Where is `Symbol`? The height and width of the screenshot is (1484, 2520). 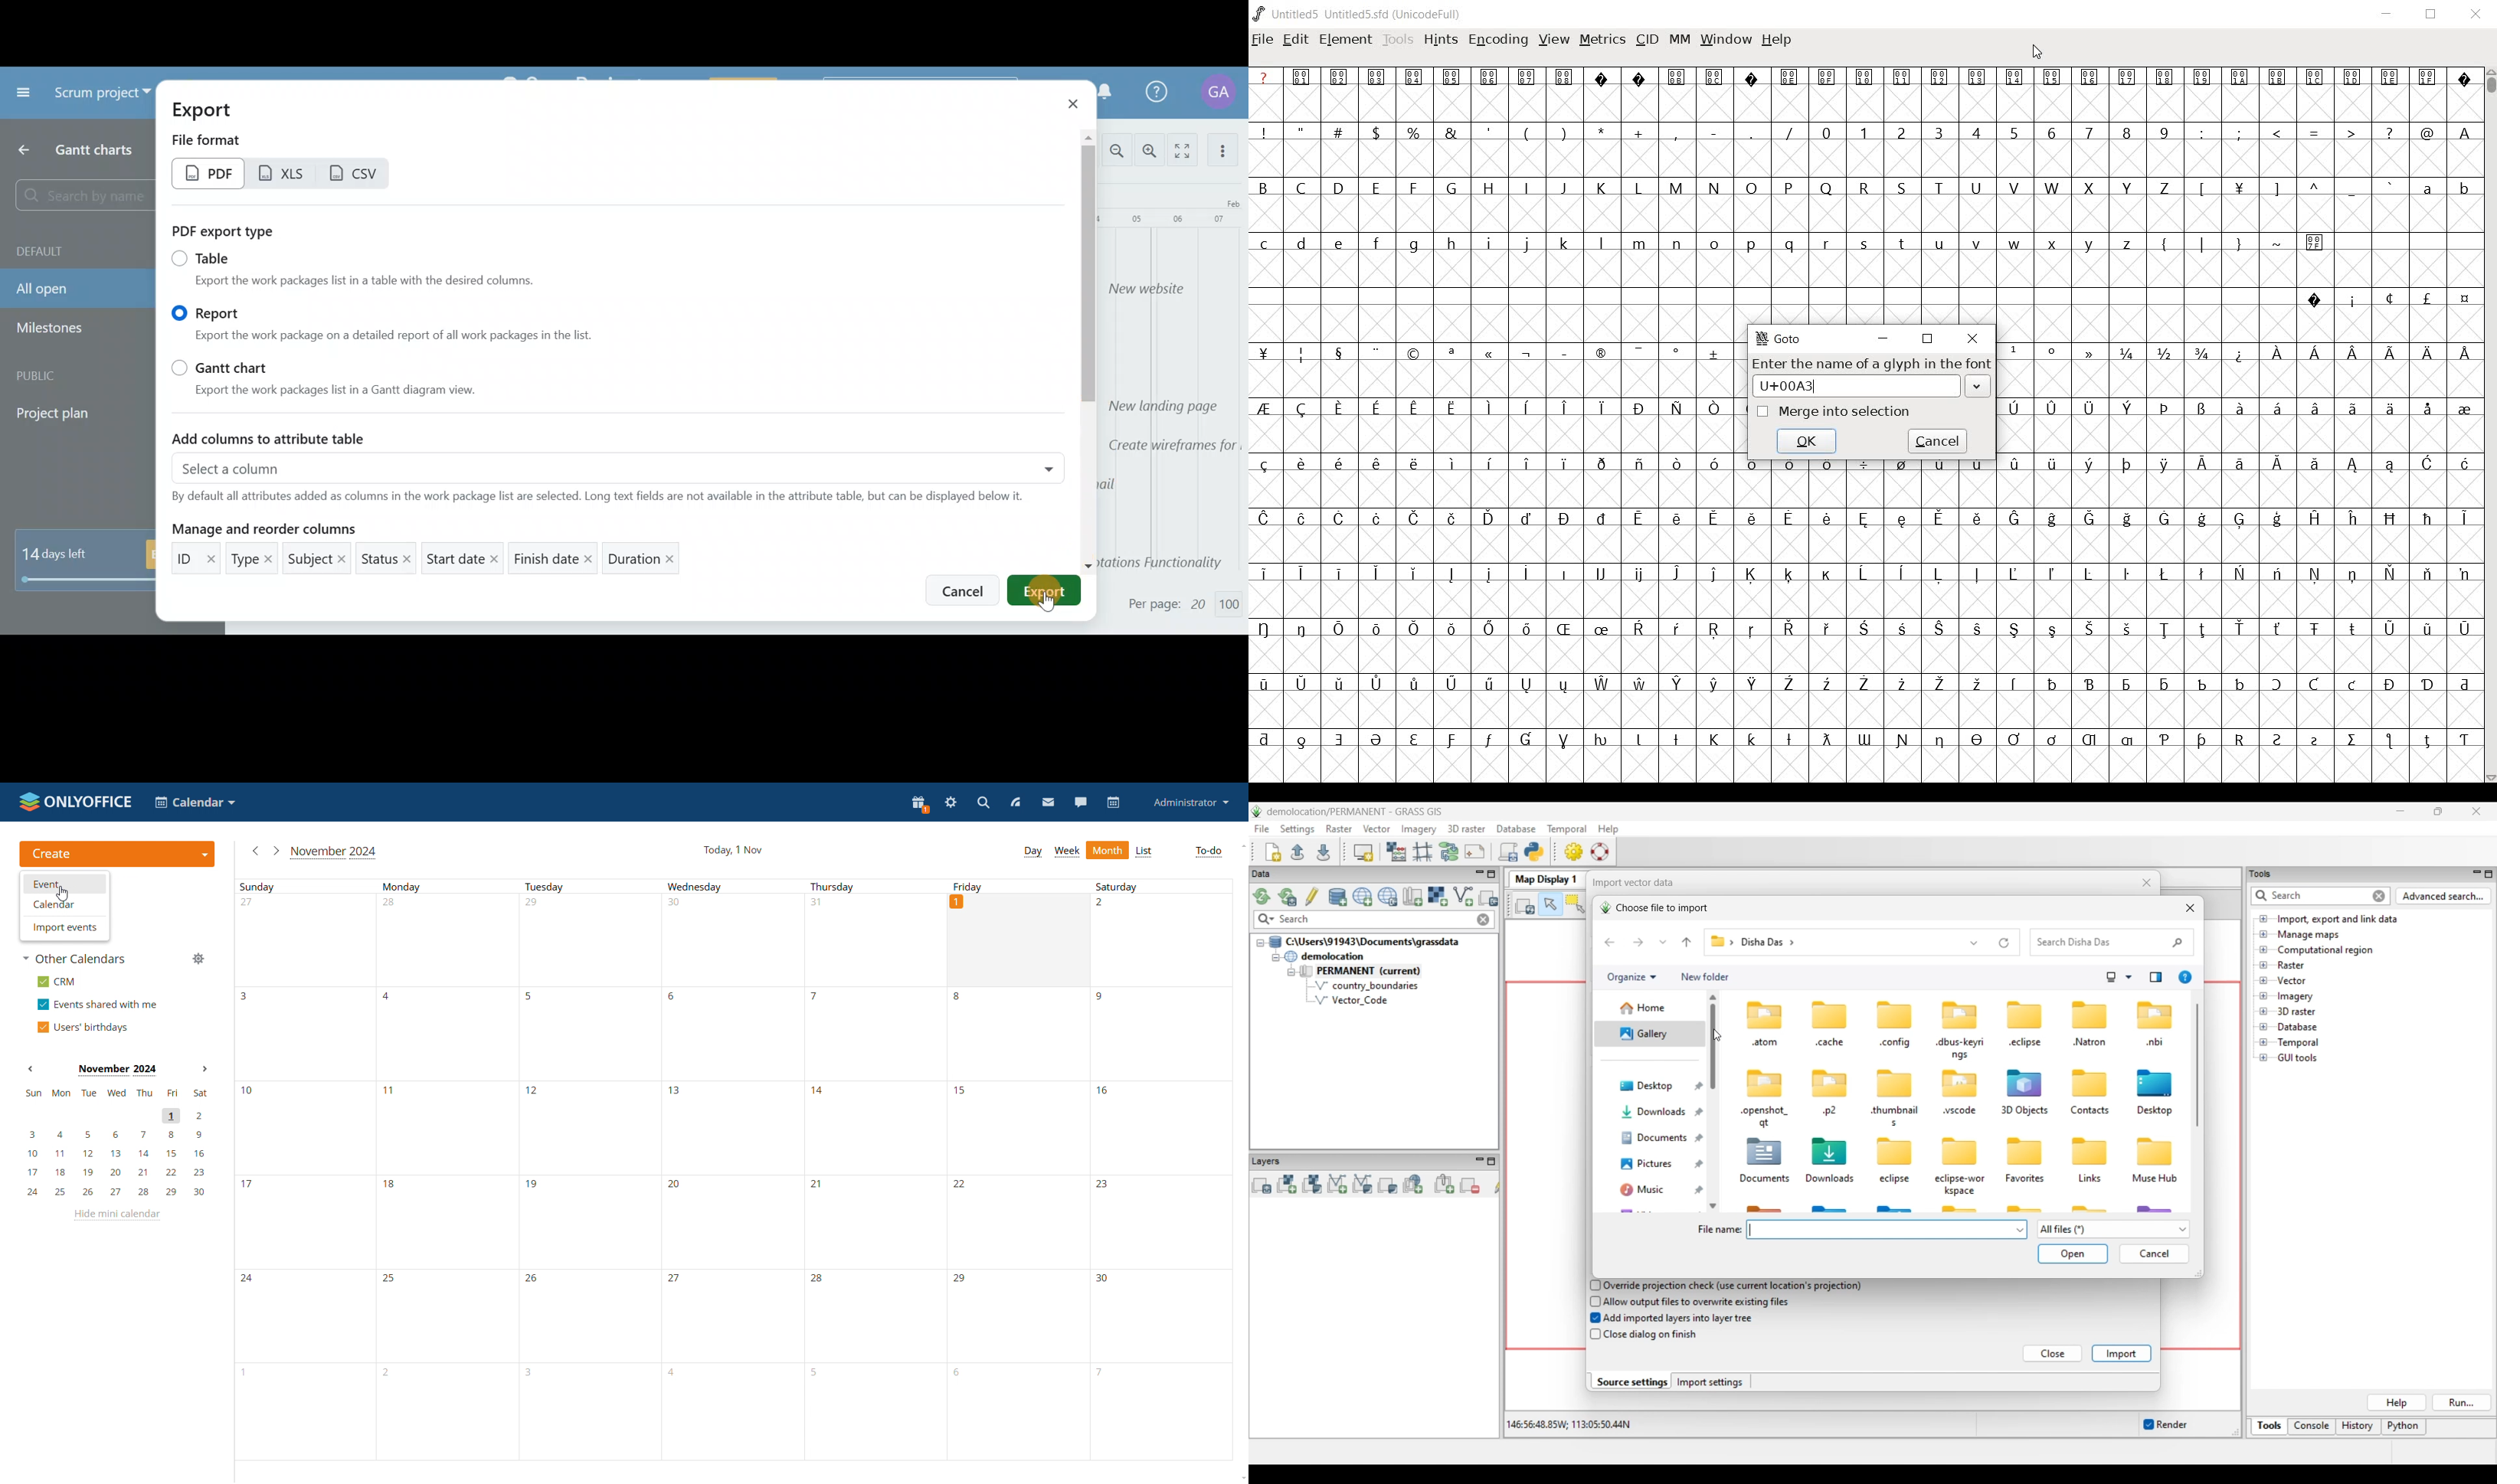 Symbol is located at coordinates (1788, 575).